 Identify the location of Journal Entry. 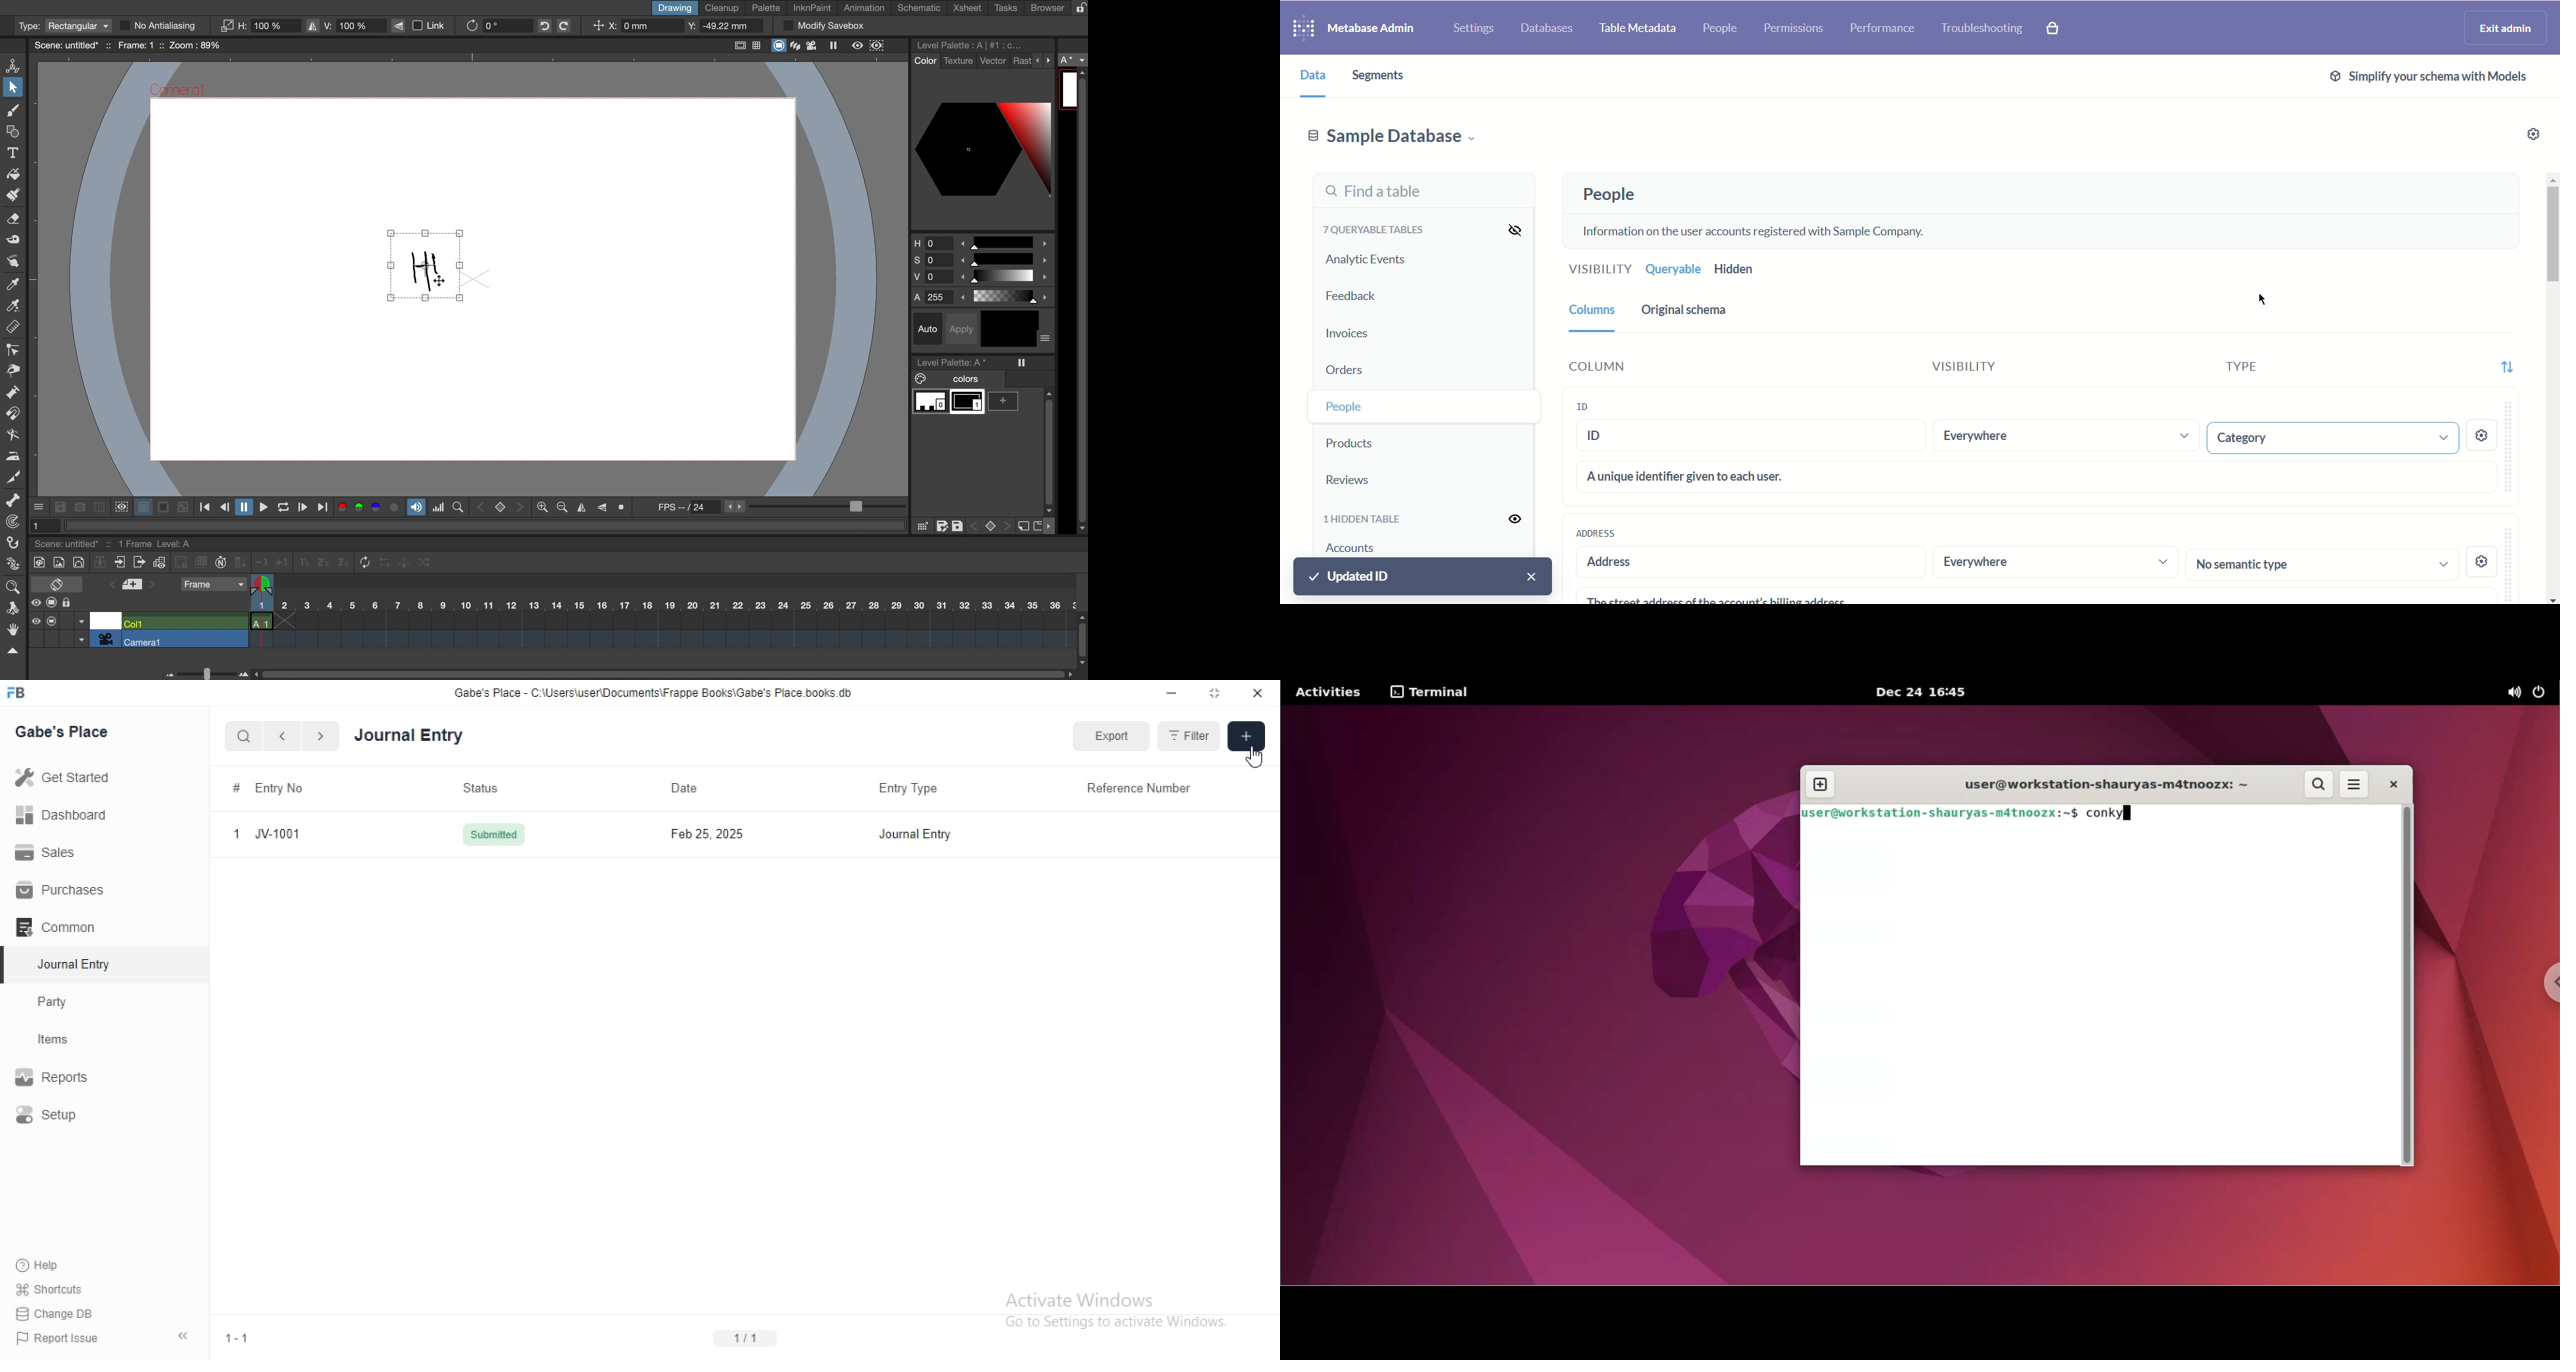
(918, 834).